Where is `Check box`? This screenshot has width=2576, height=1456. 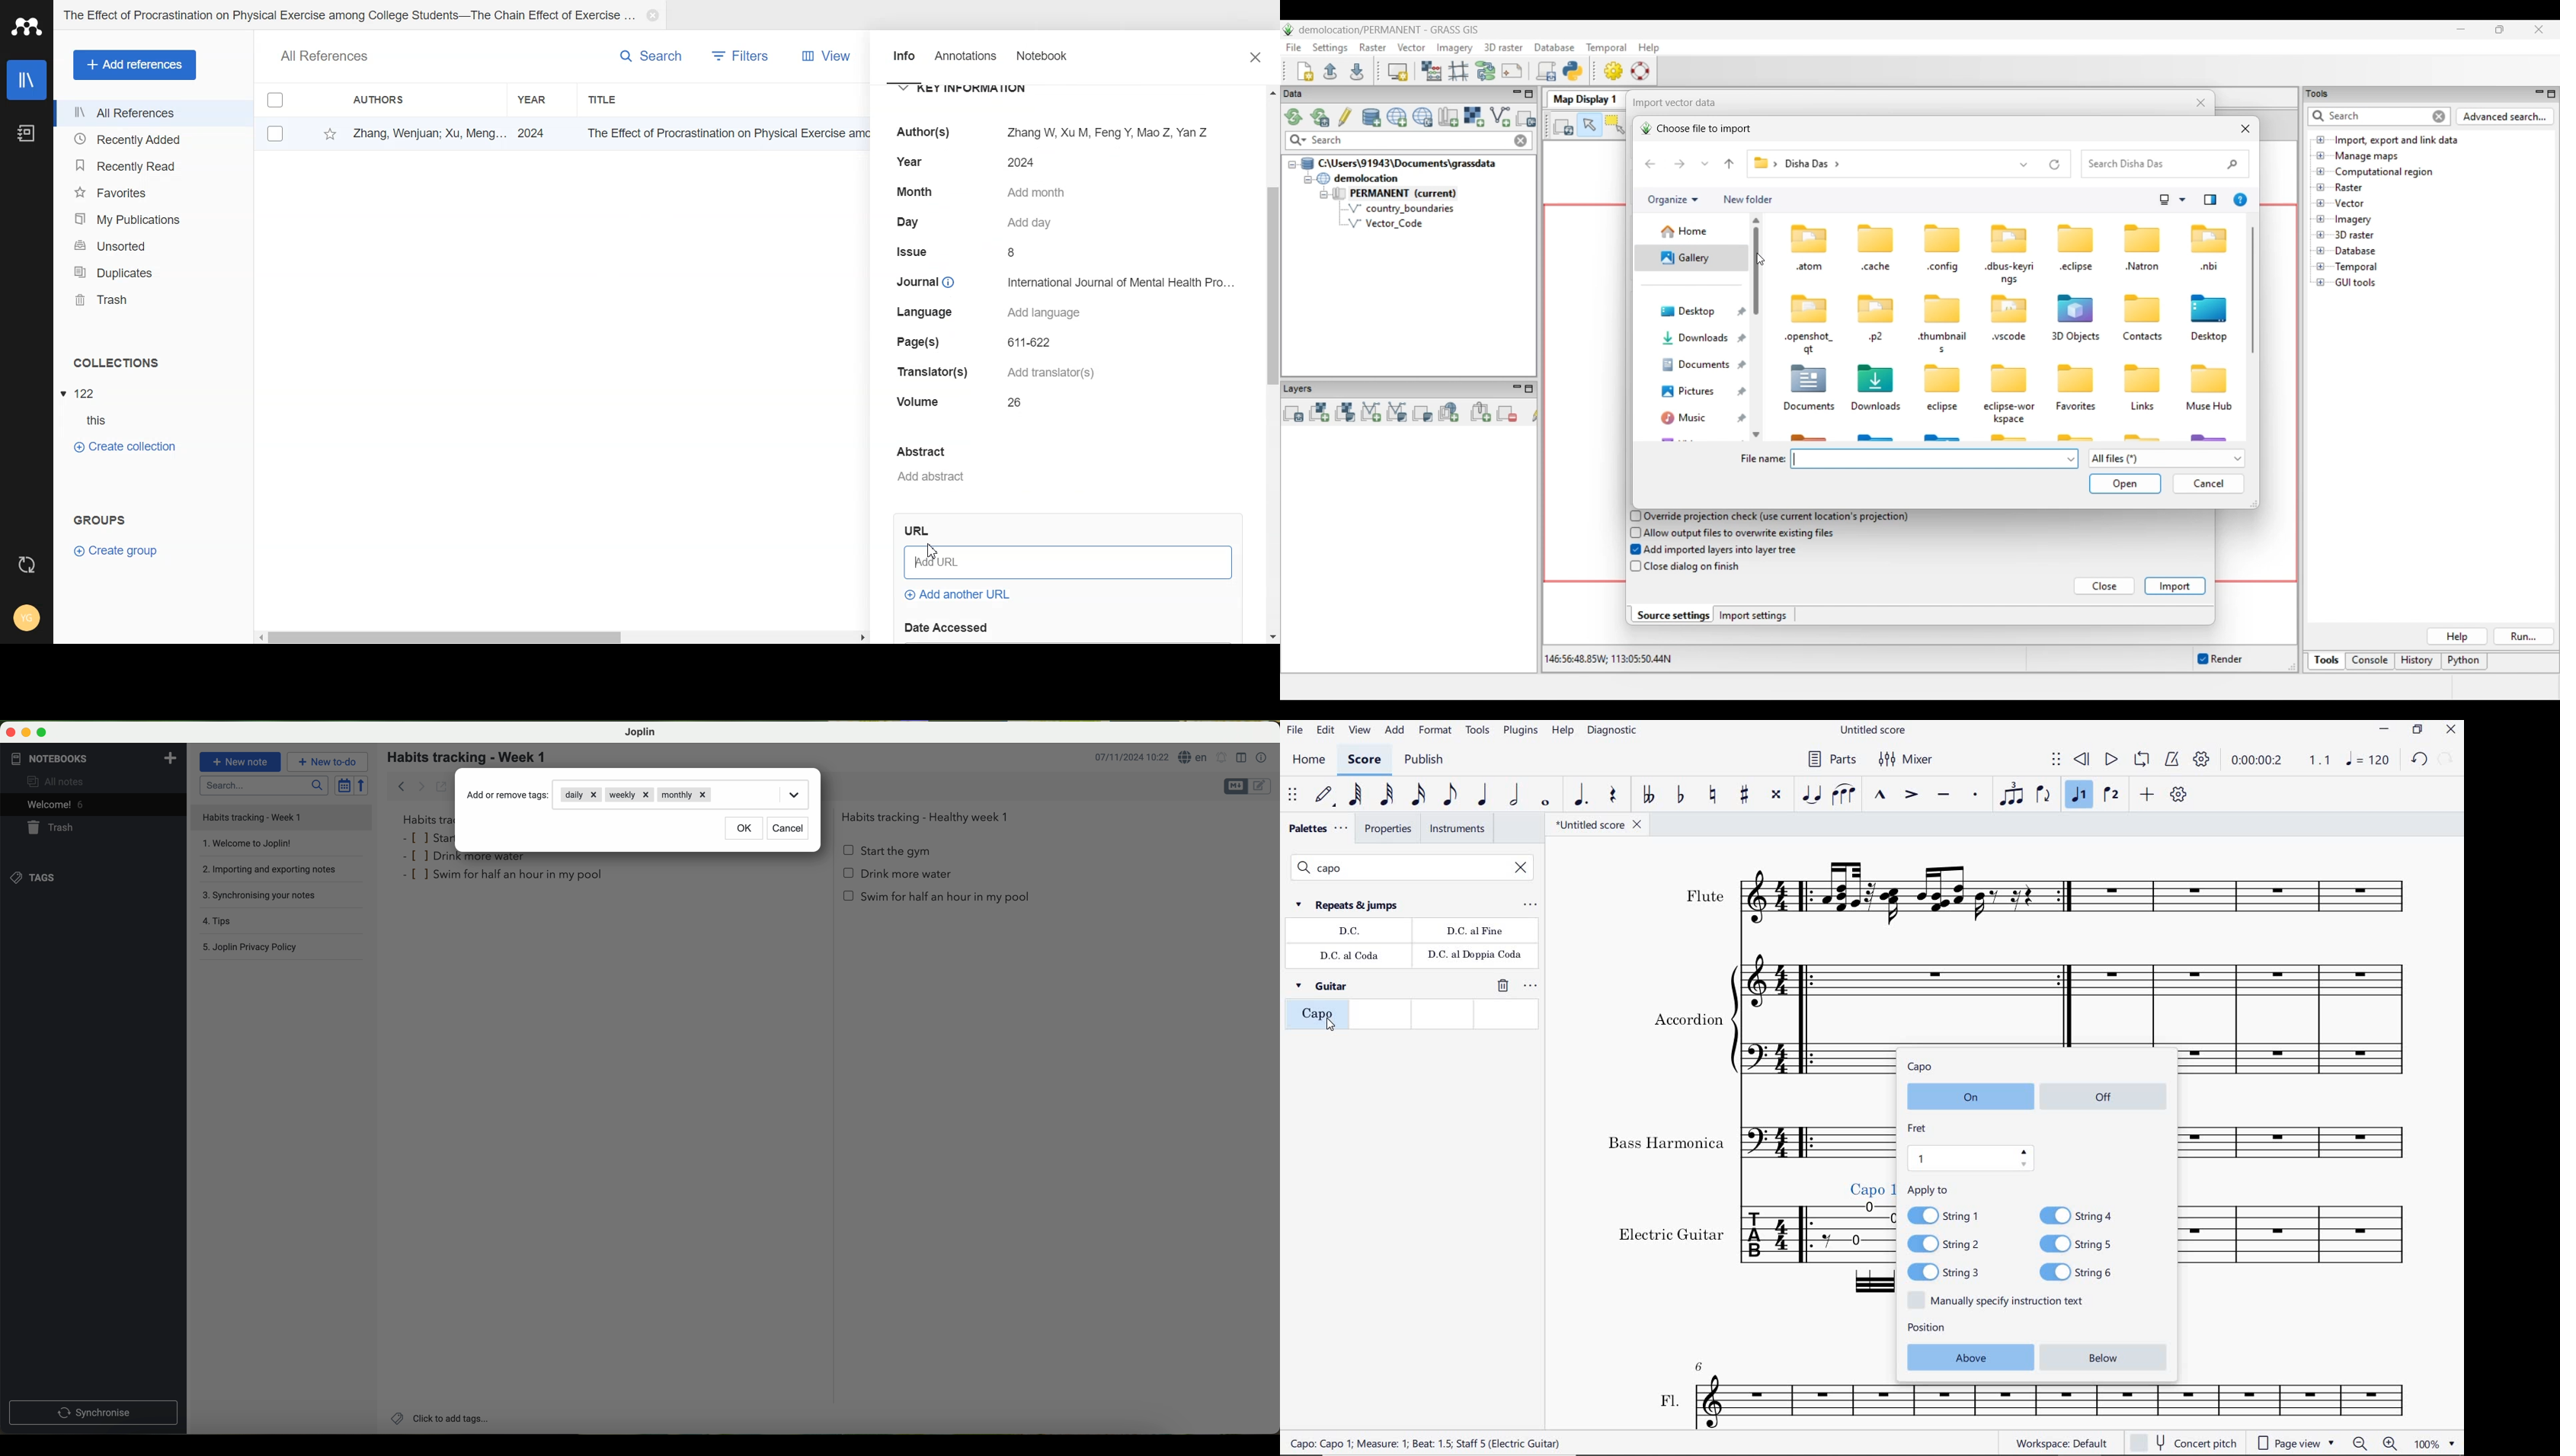
Check box is located at coordinates (273, 133).